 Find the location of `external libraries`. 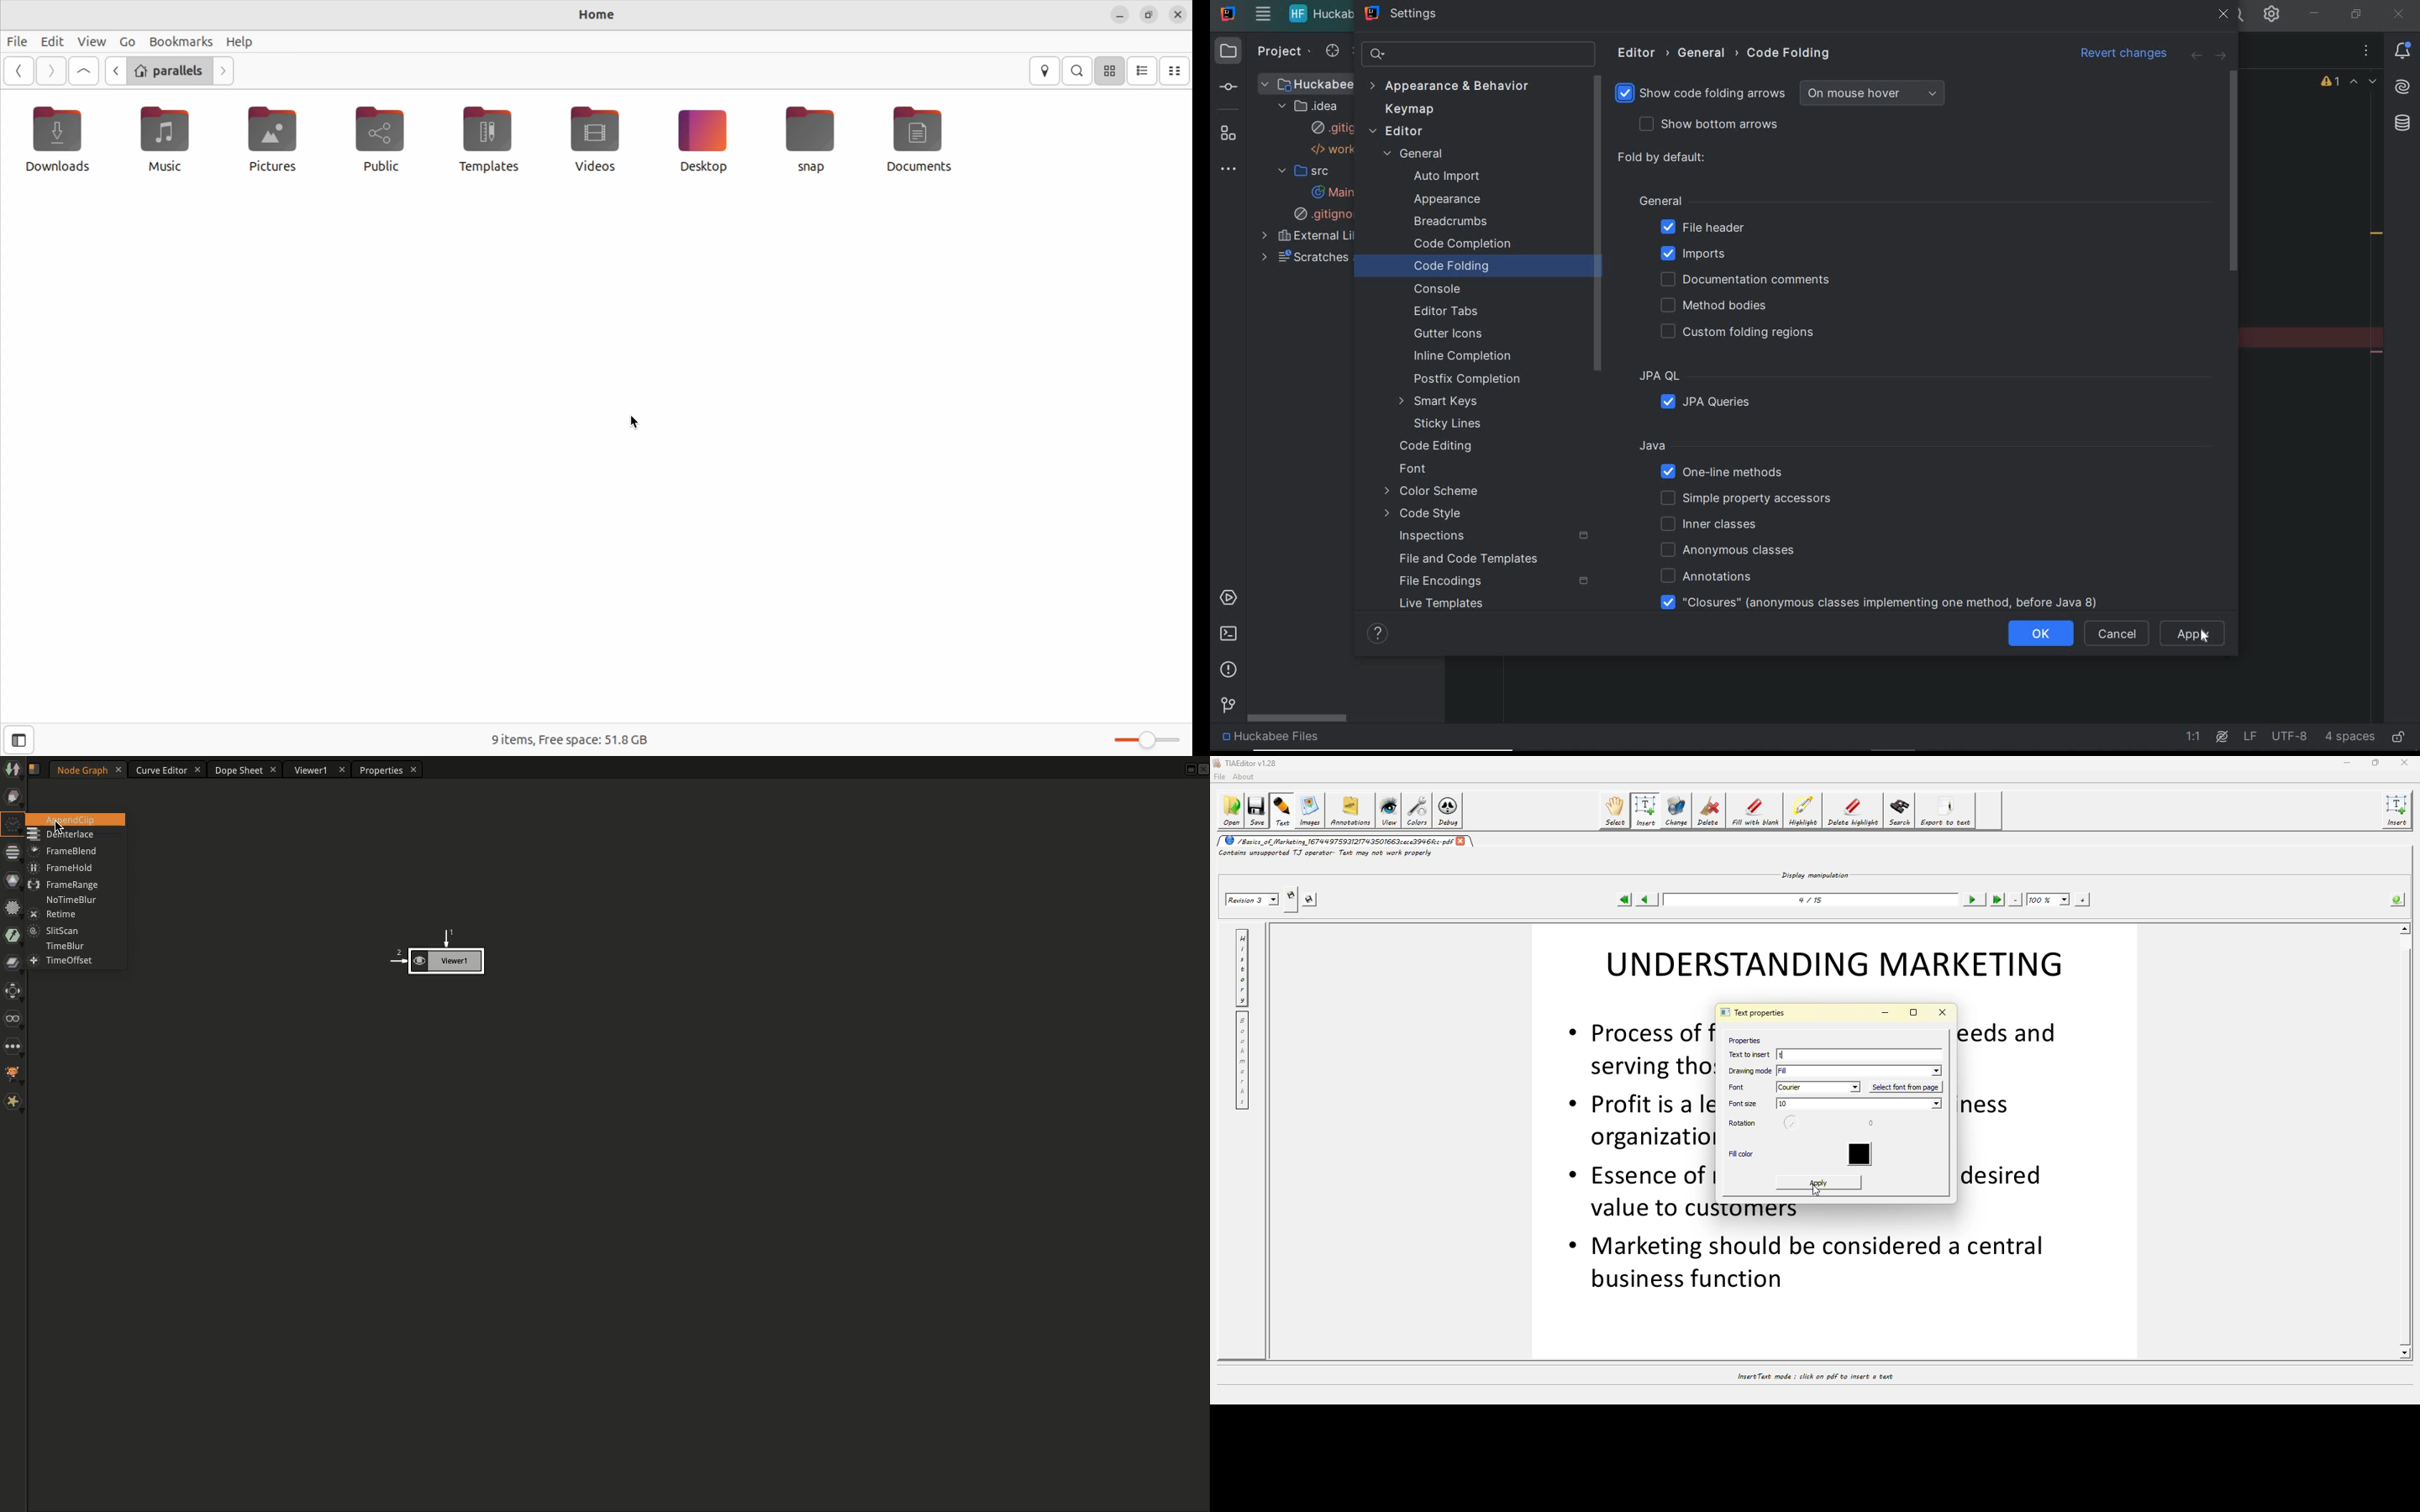

external libraries is located at coordinates (1329, 237).